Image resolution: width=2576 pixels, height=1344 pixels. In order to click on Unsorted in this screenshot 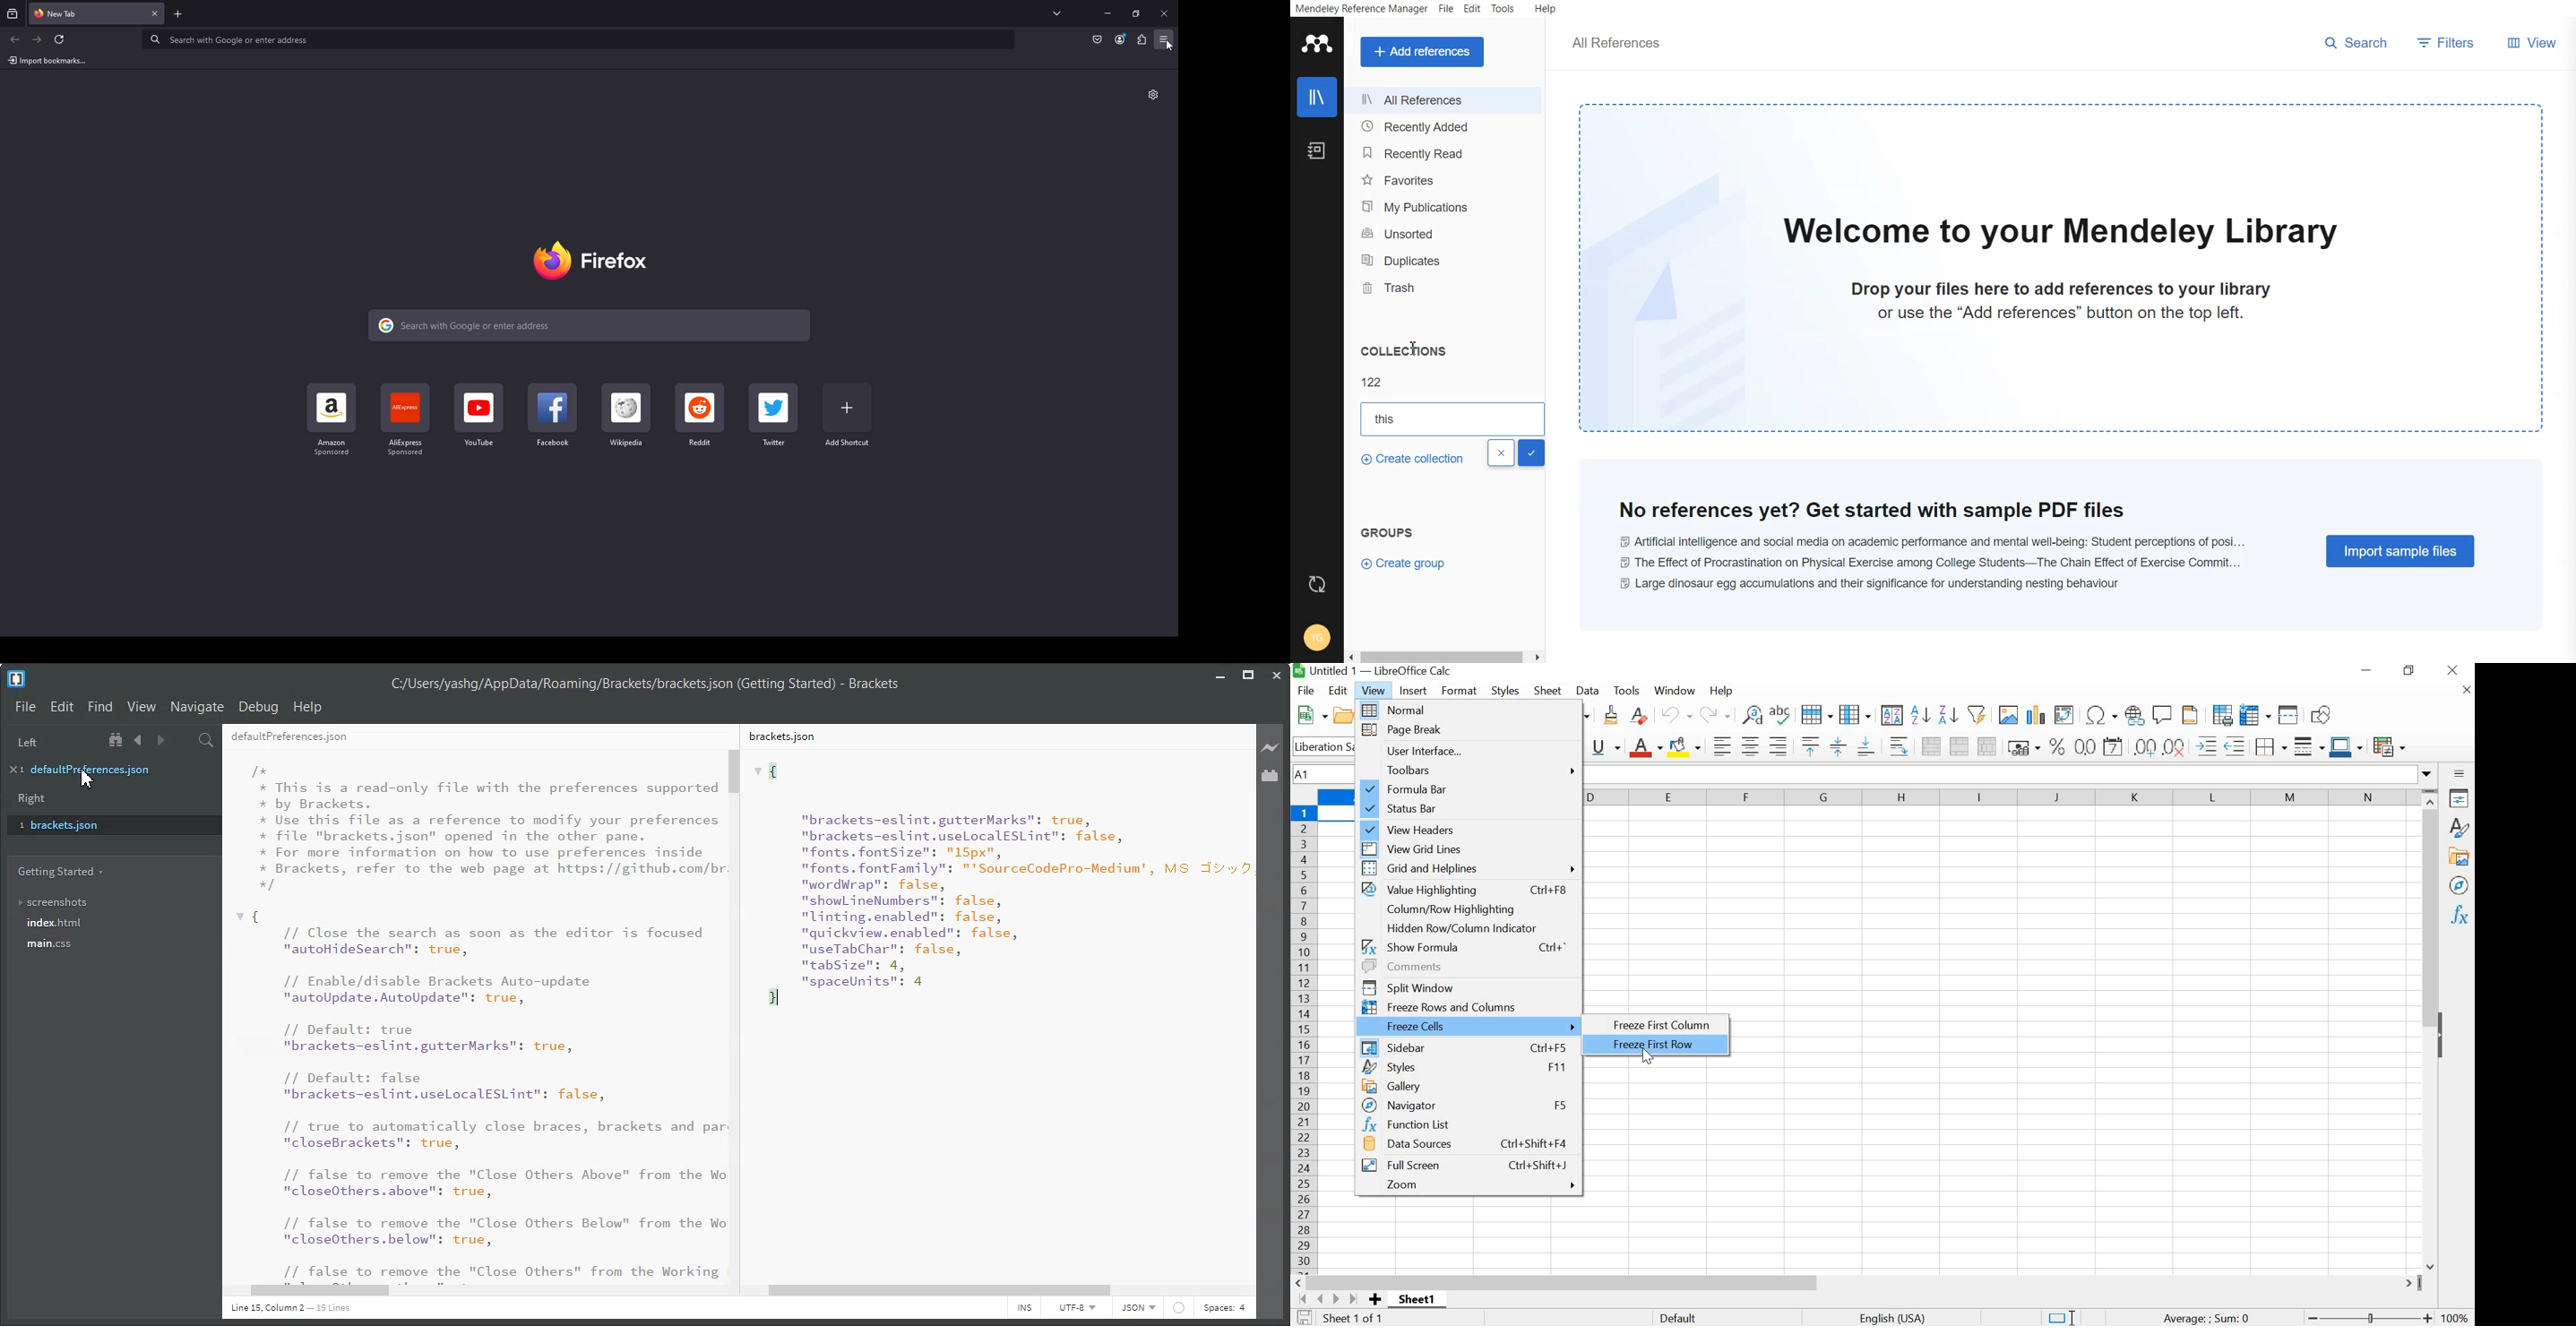, I will do `click(1445, 233)`.